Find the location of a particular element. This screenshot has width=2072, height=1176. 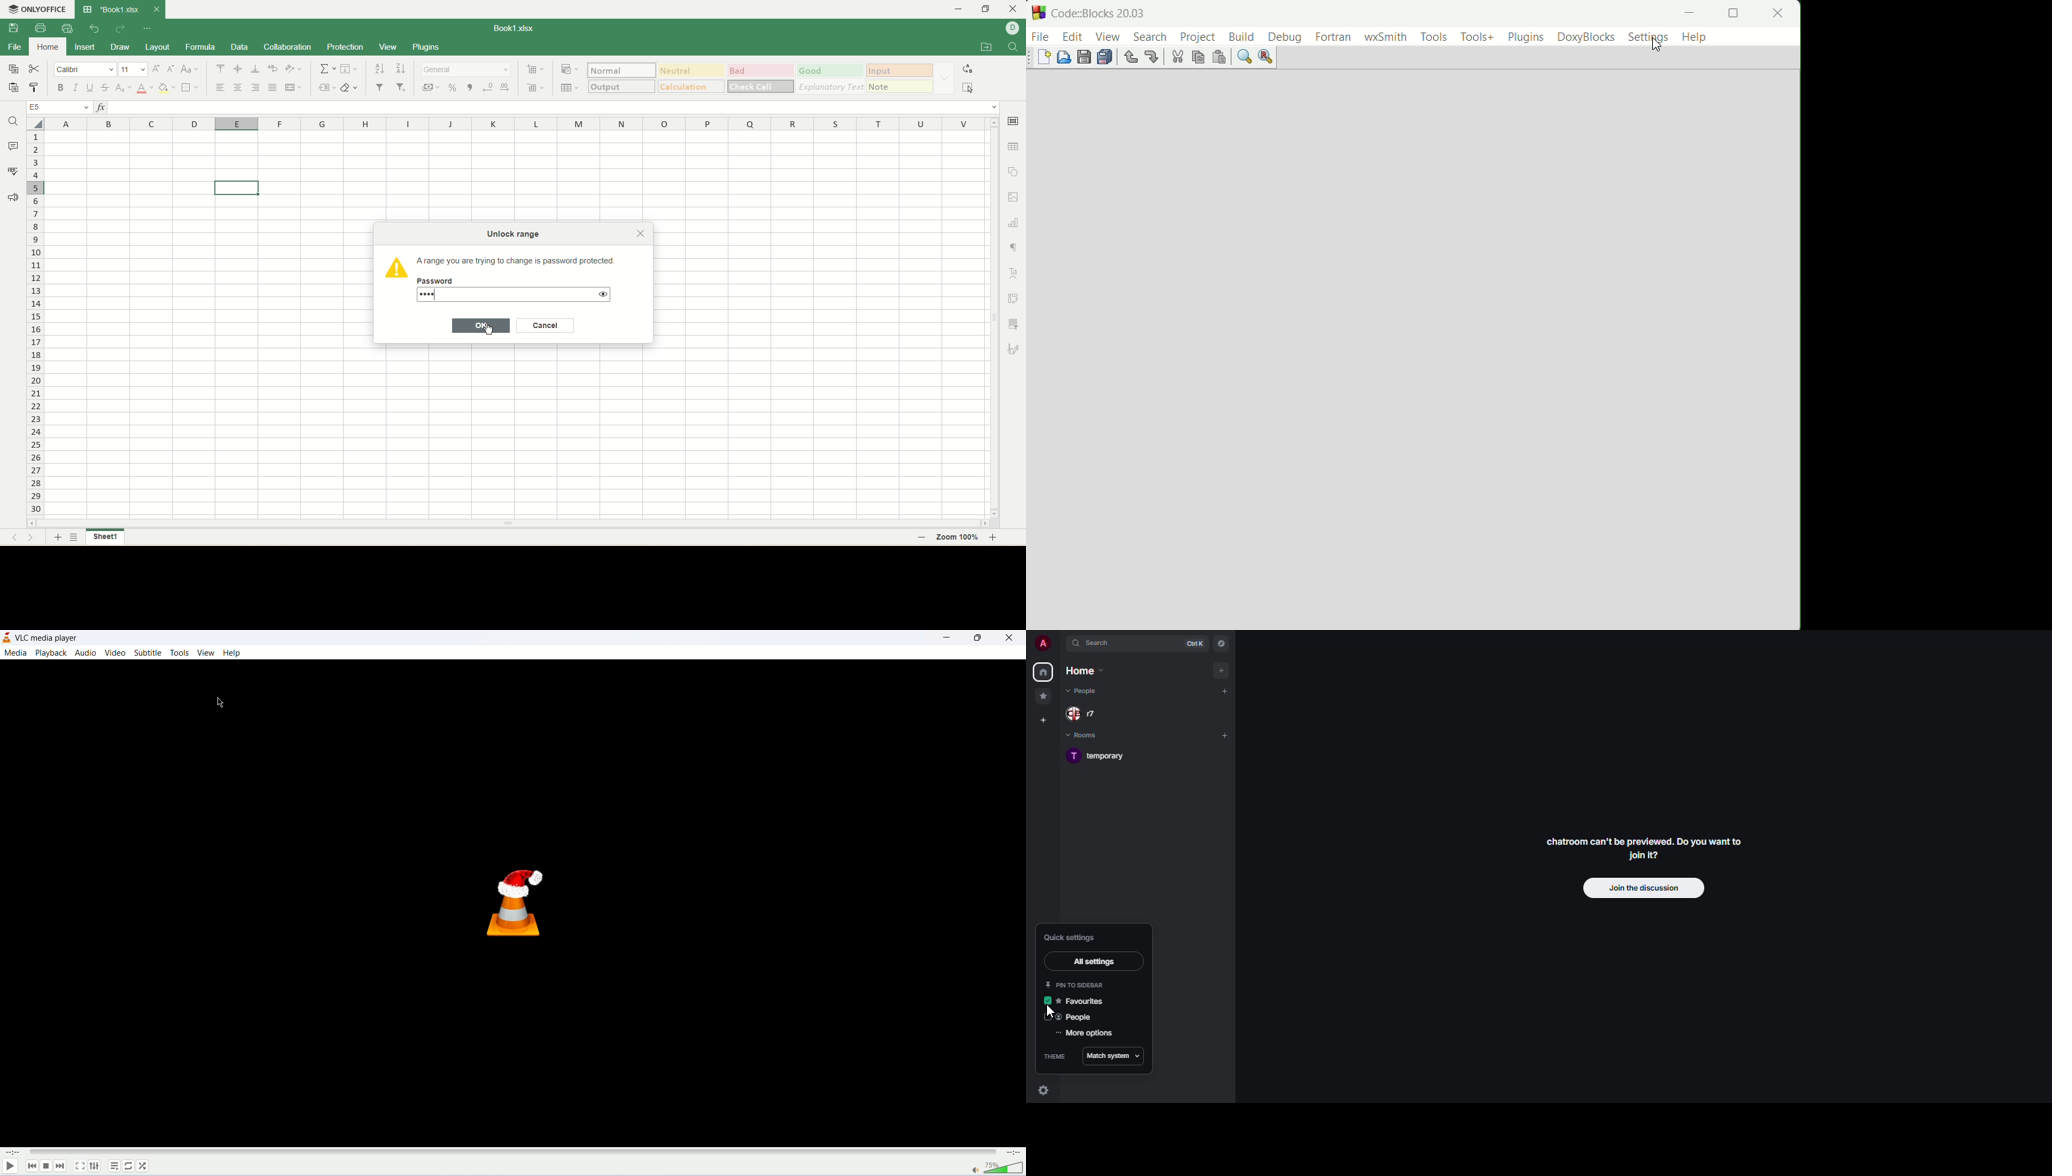

expand is located at coordinates (1060, 644).